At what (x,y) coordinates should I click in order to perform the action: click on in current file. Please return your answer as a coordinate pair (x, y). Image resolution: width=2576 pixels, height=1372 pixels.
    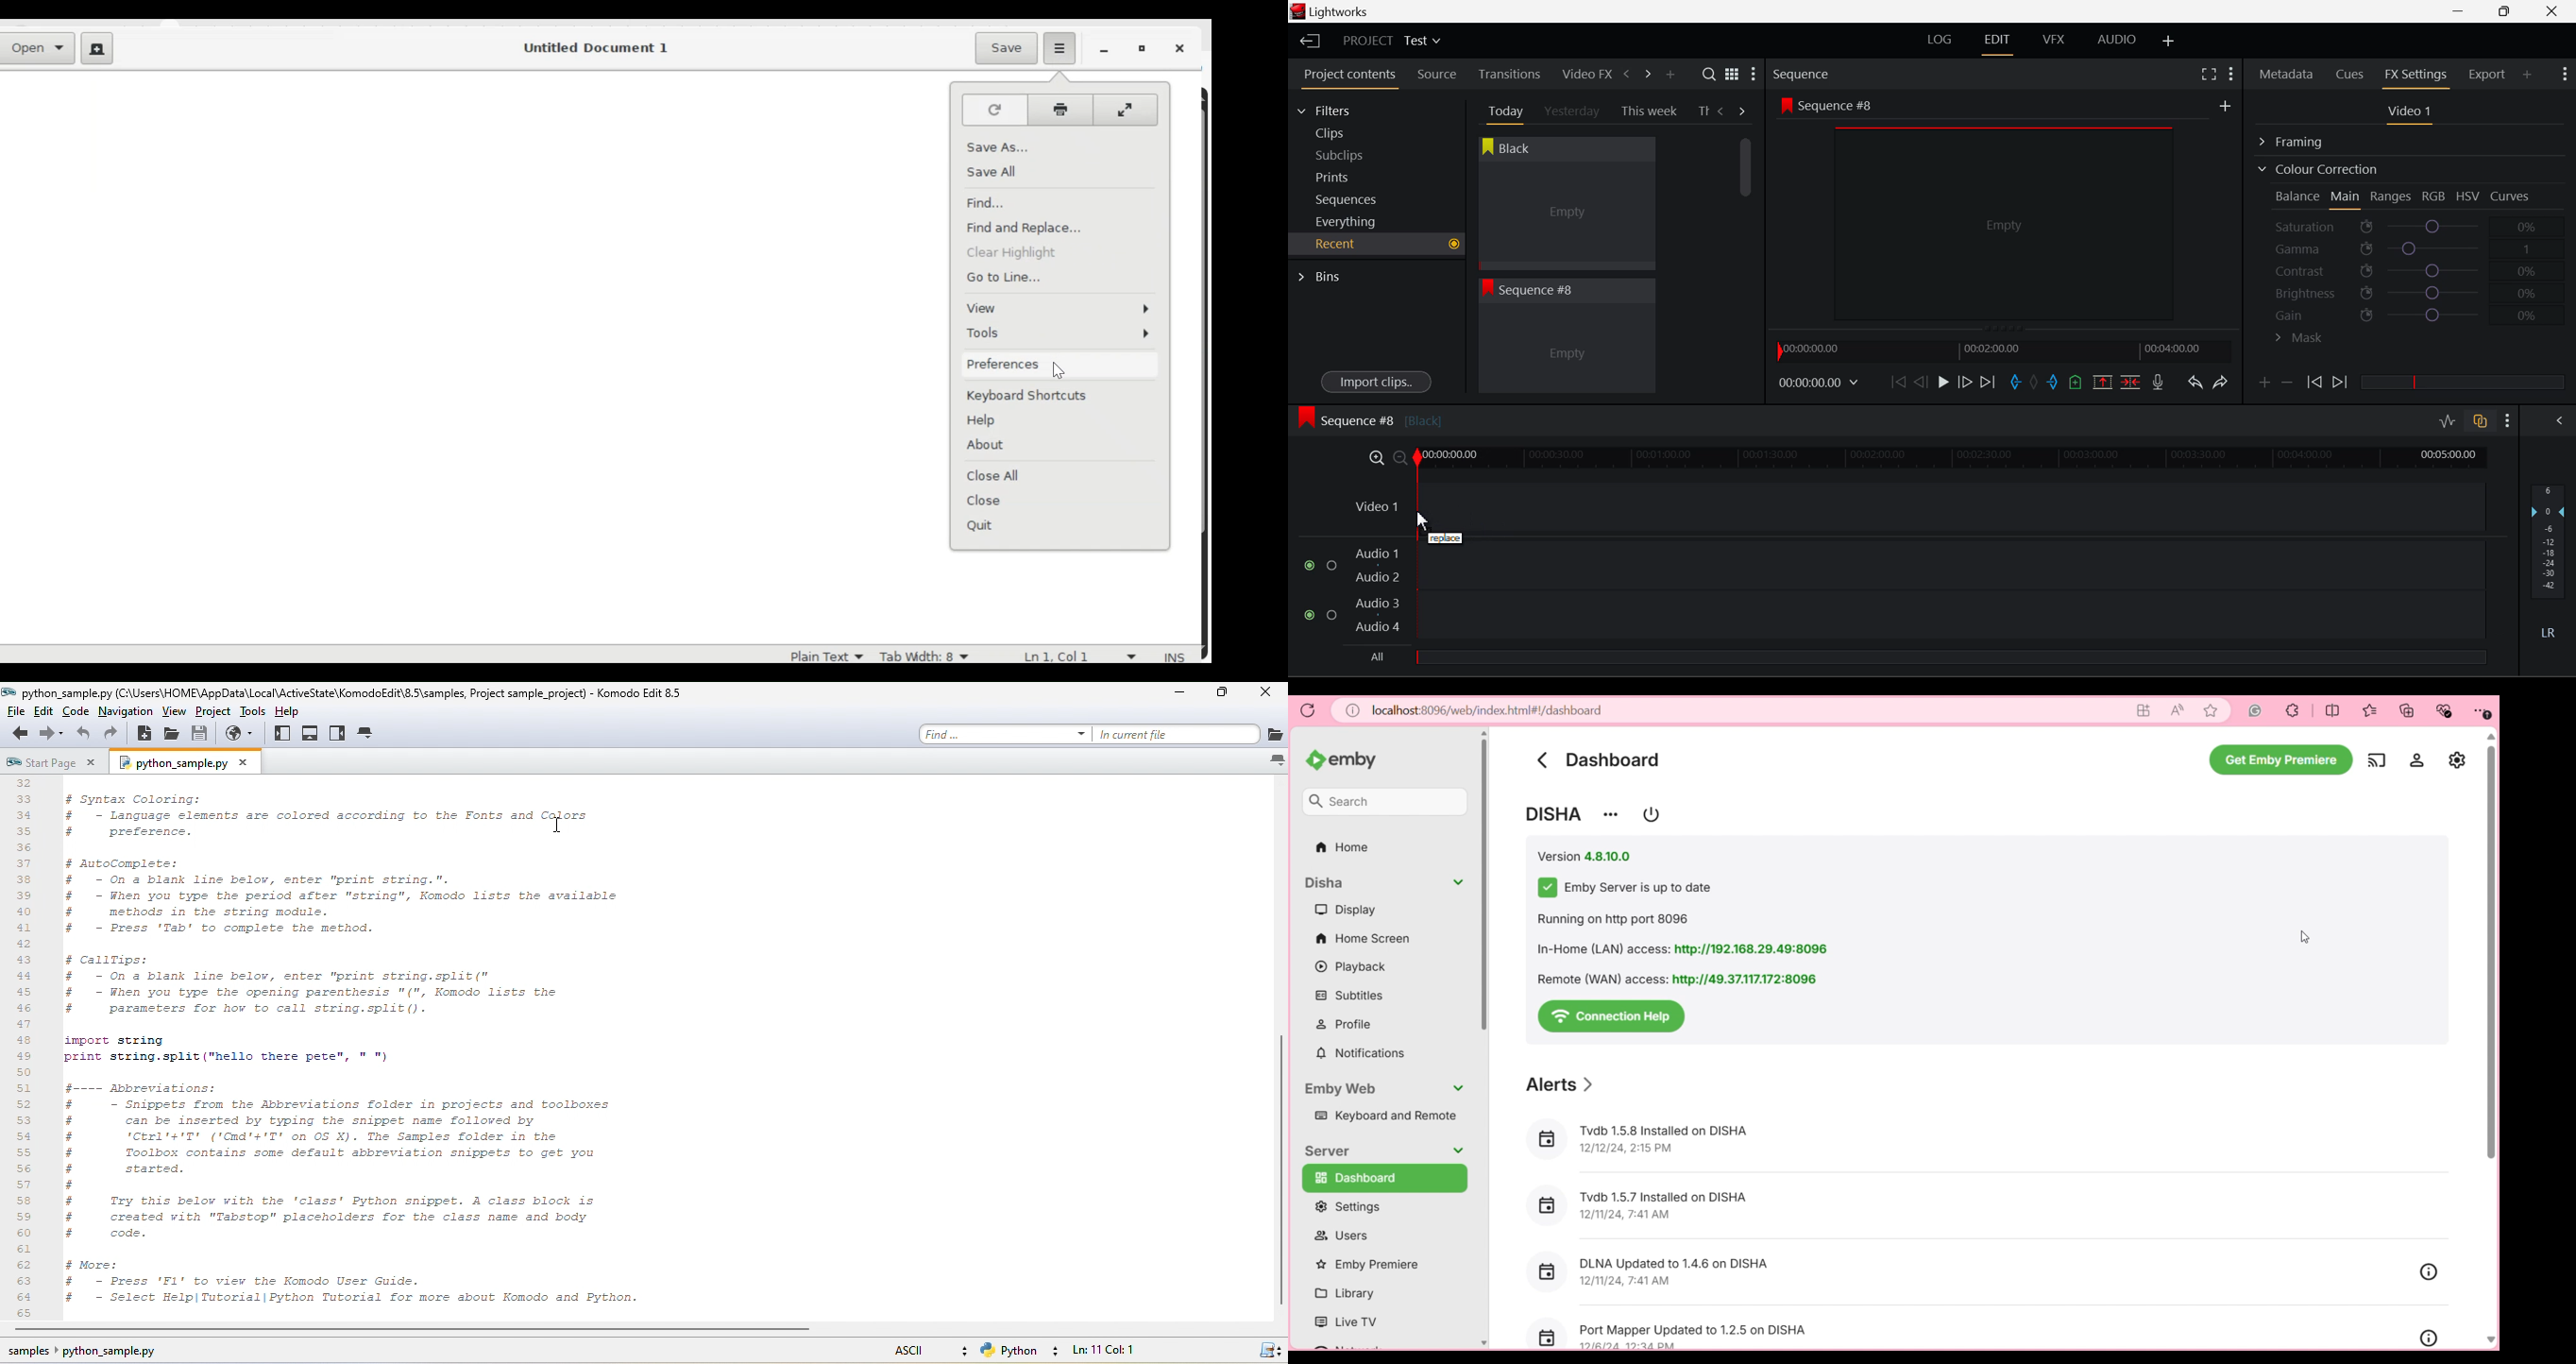
    Looking at the image, I should click on (1196, 734).